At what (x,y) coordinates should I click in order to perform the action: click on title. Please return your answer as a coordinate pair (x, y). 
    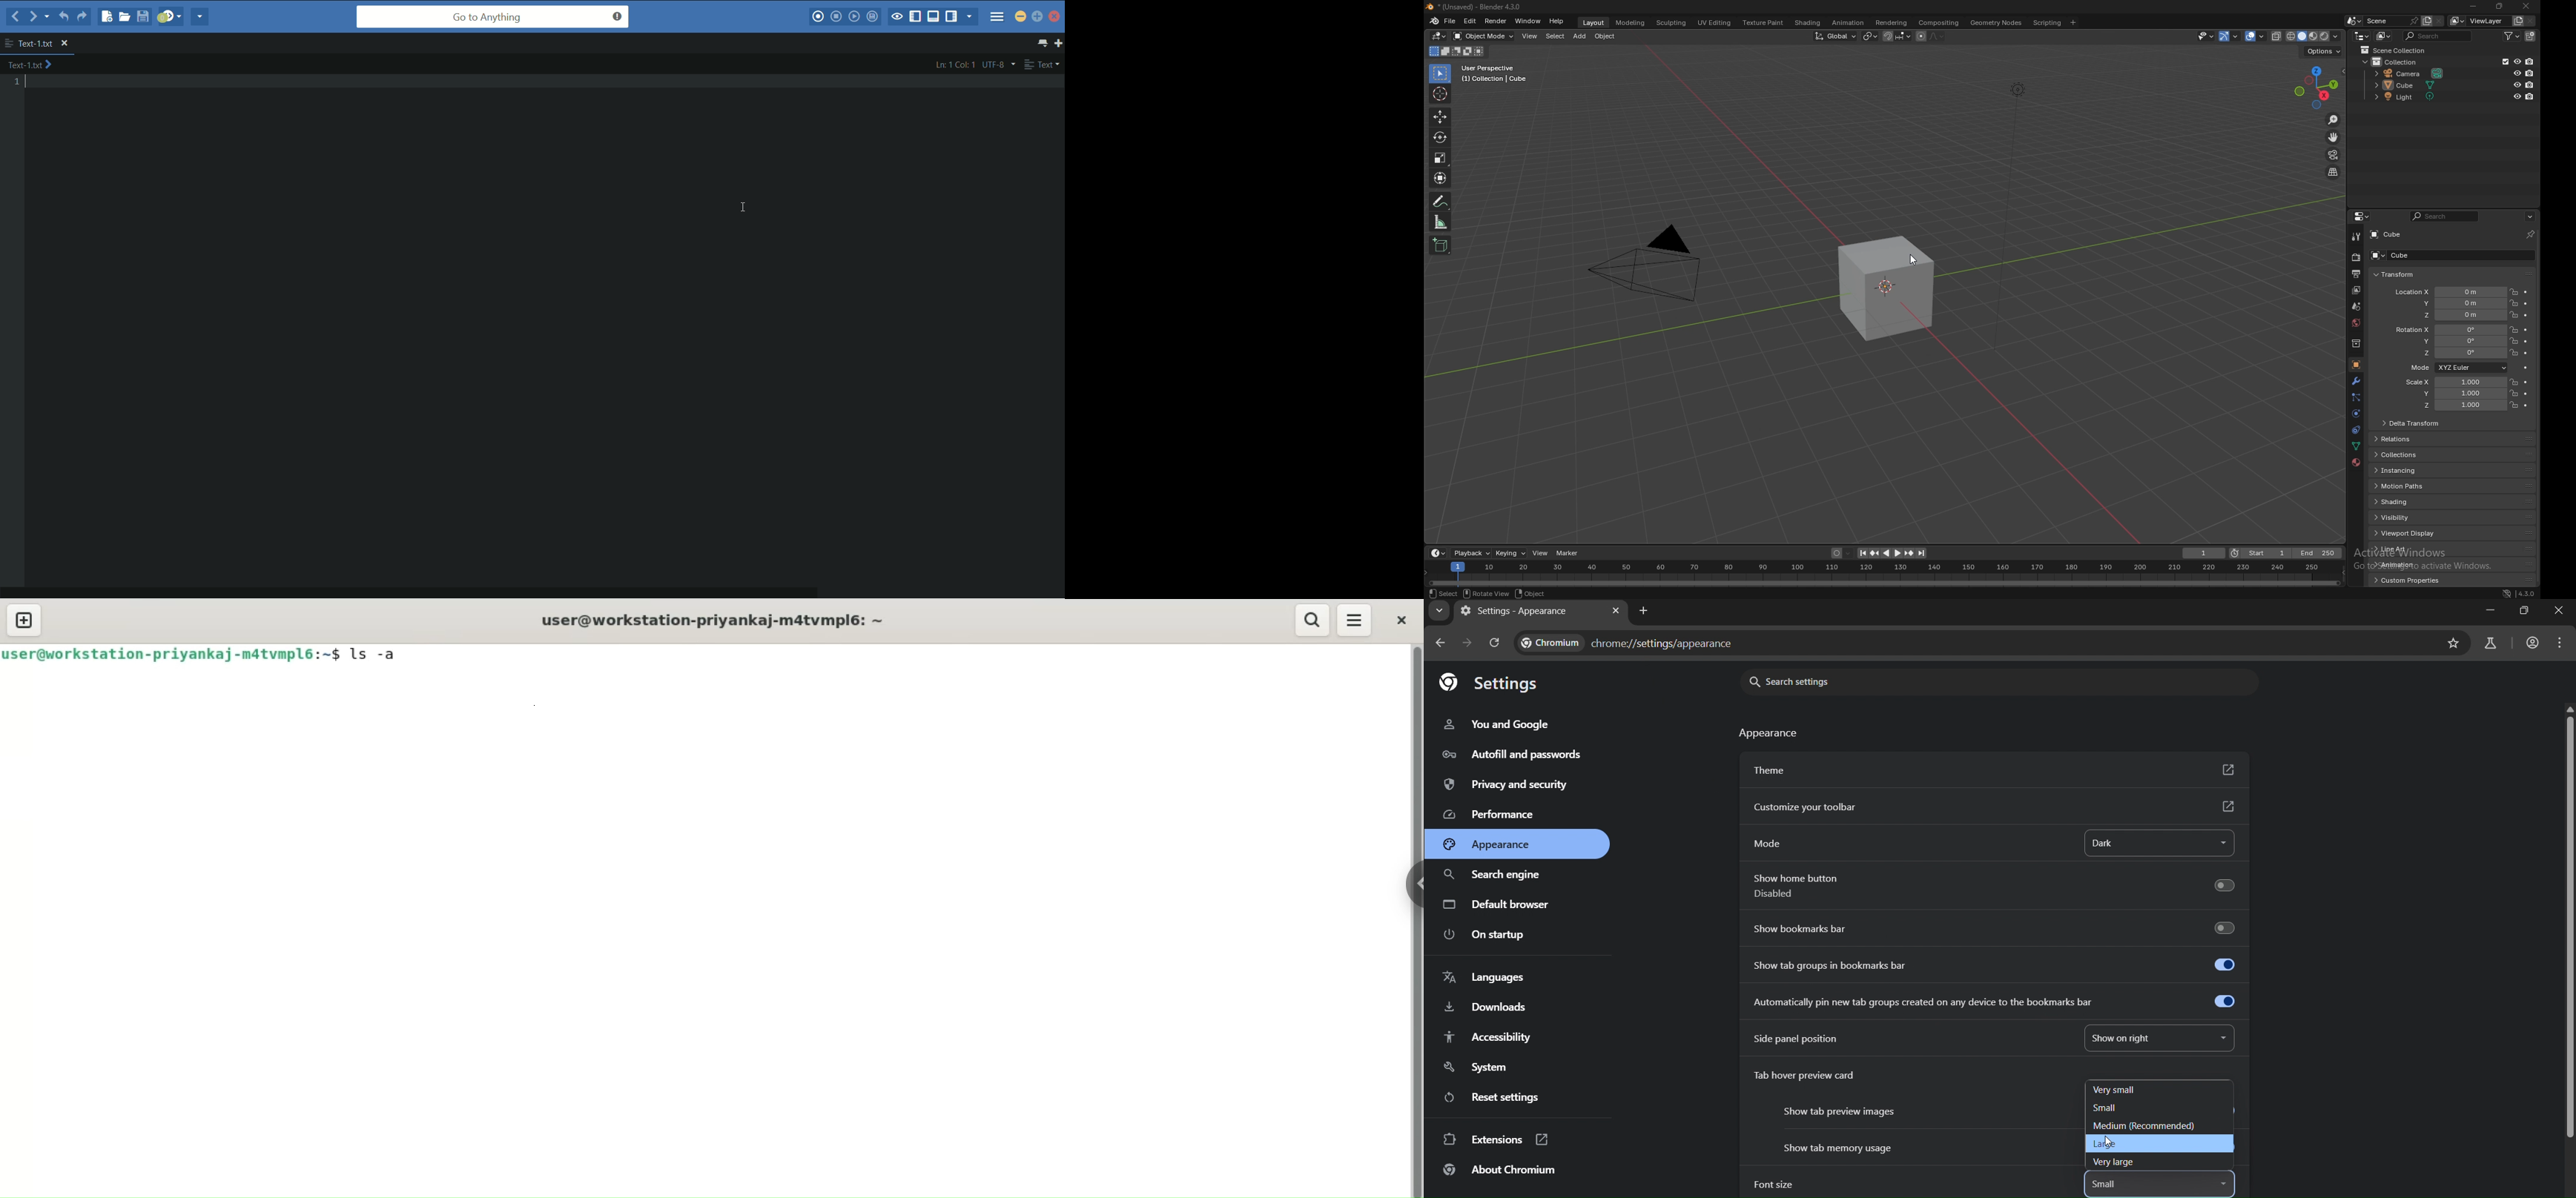
    Looking at the image, I should click on (1479, 6).